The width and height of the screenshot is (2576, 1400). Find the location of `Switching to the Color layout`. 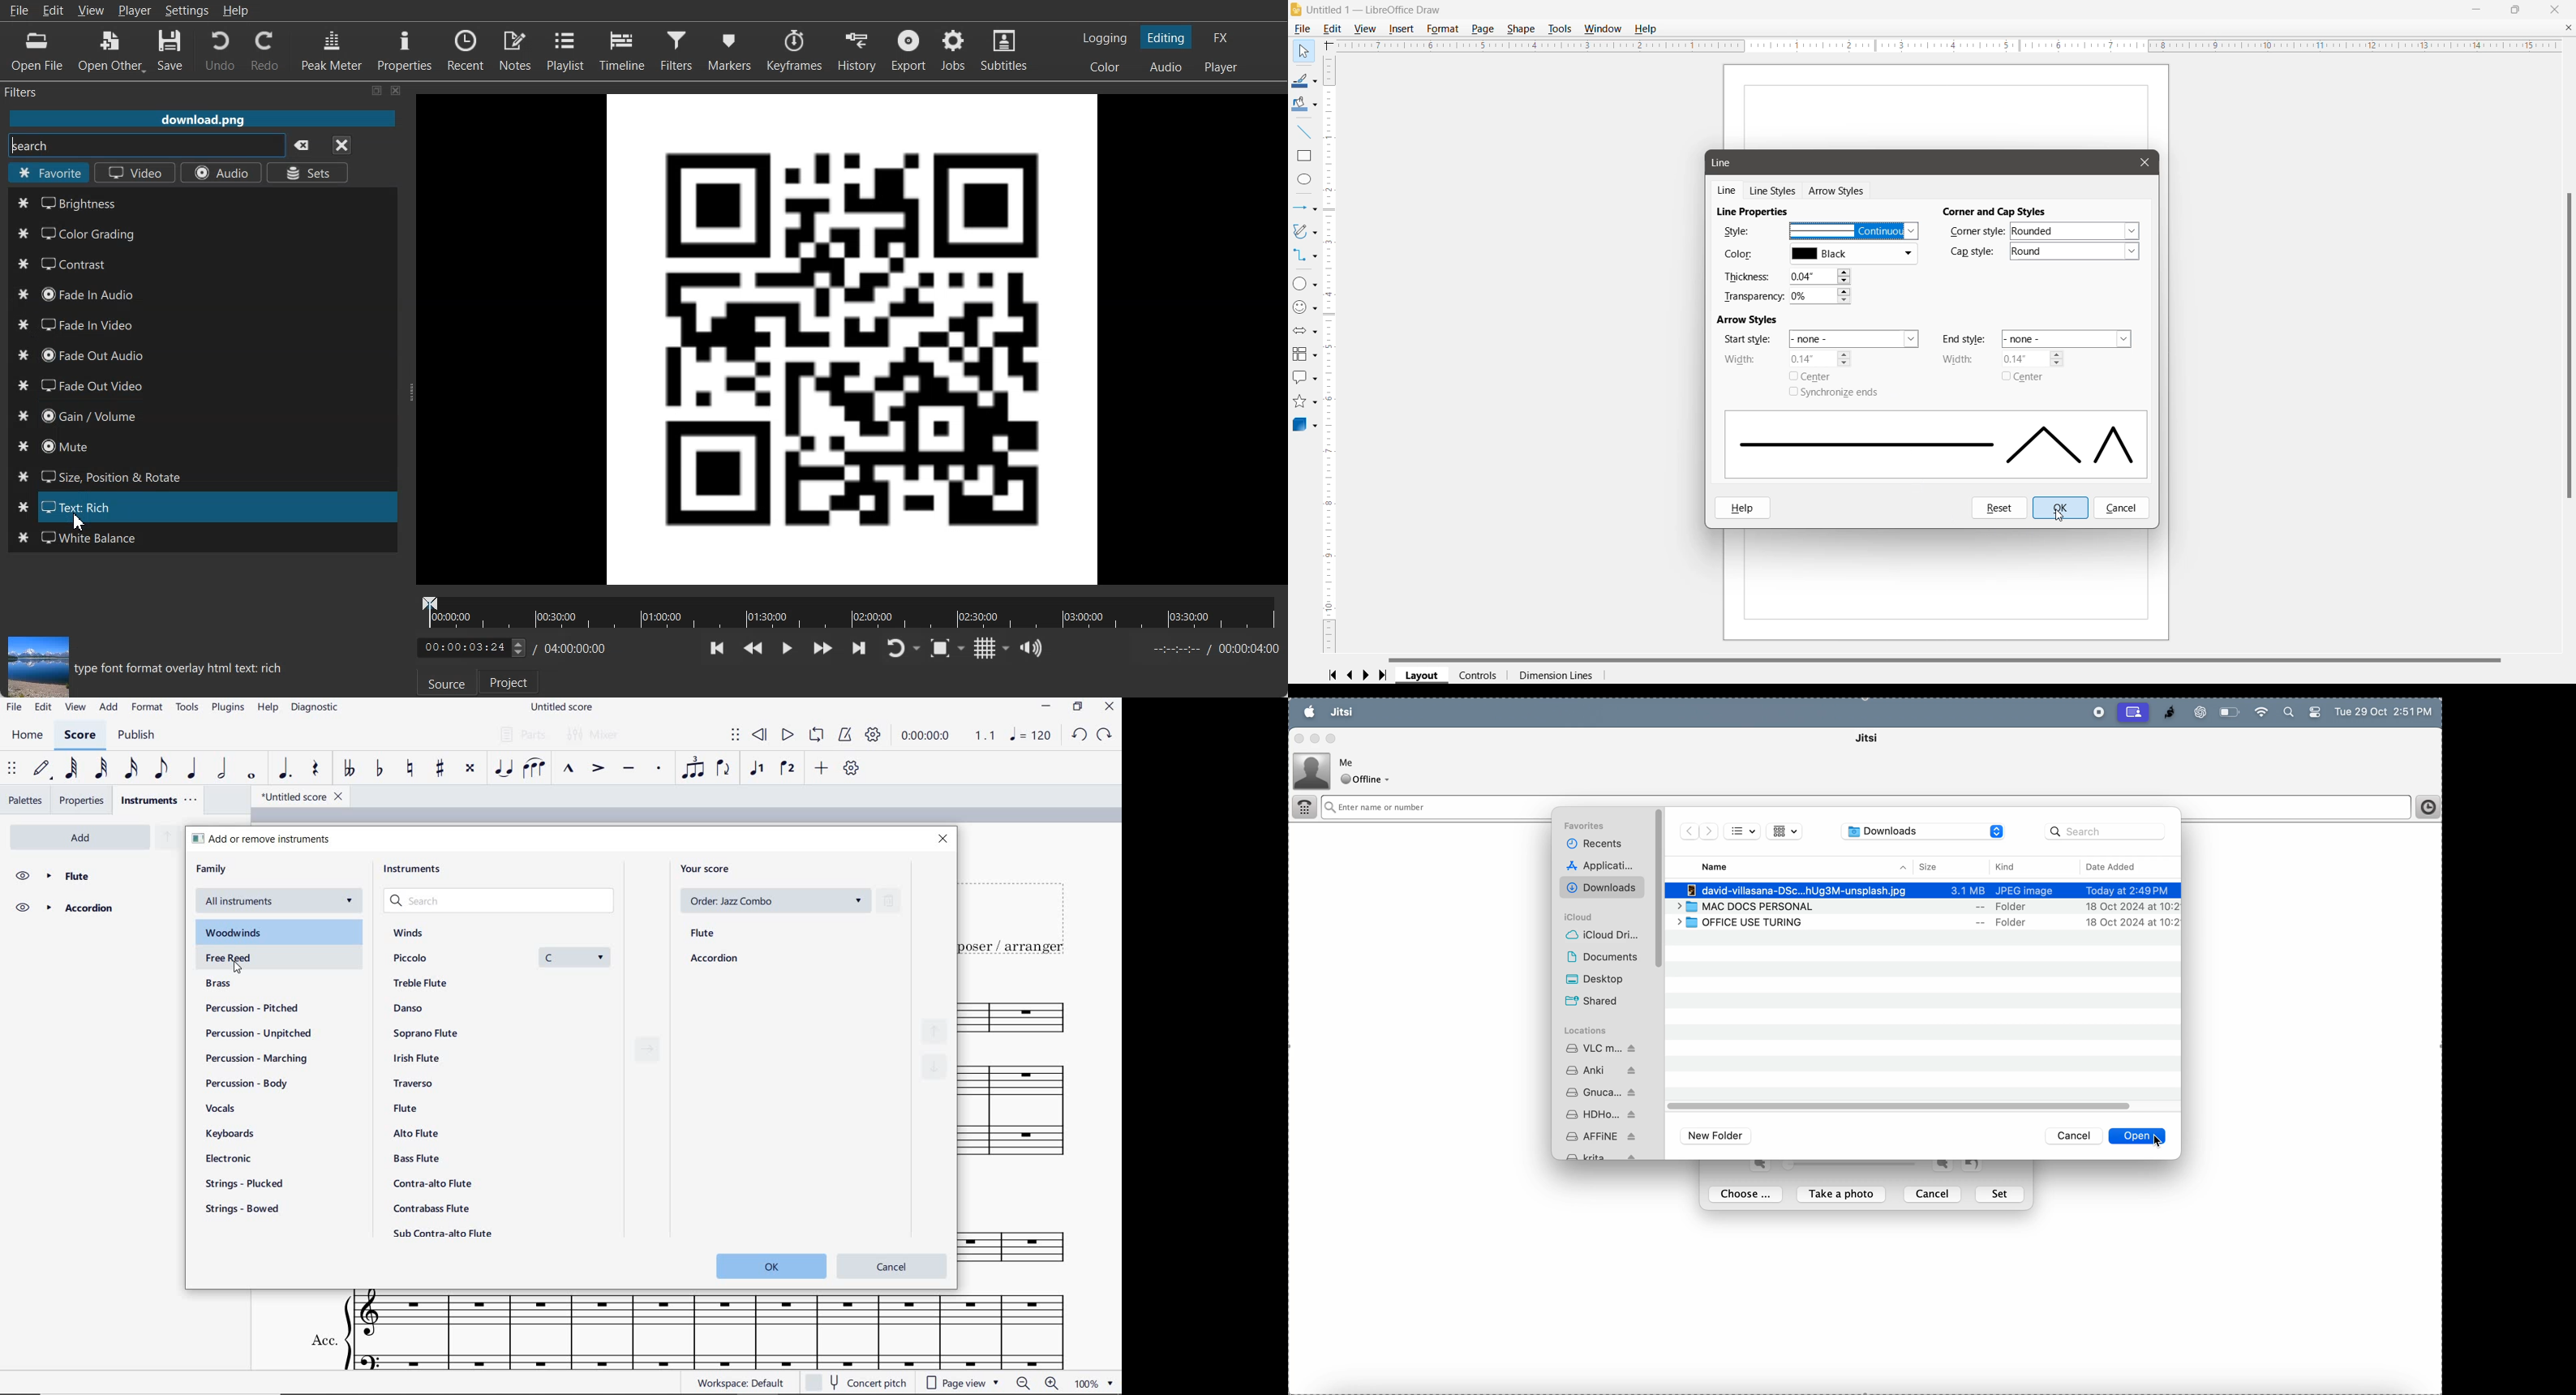

Switching to the Color layout is located at coordinates (1105, 67).